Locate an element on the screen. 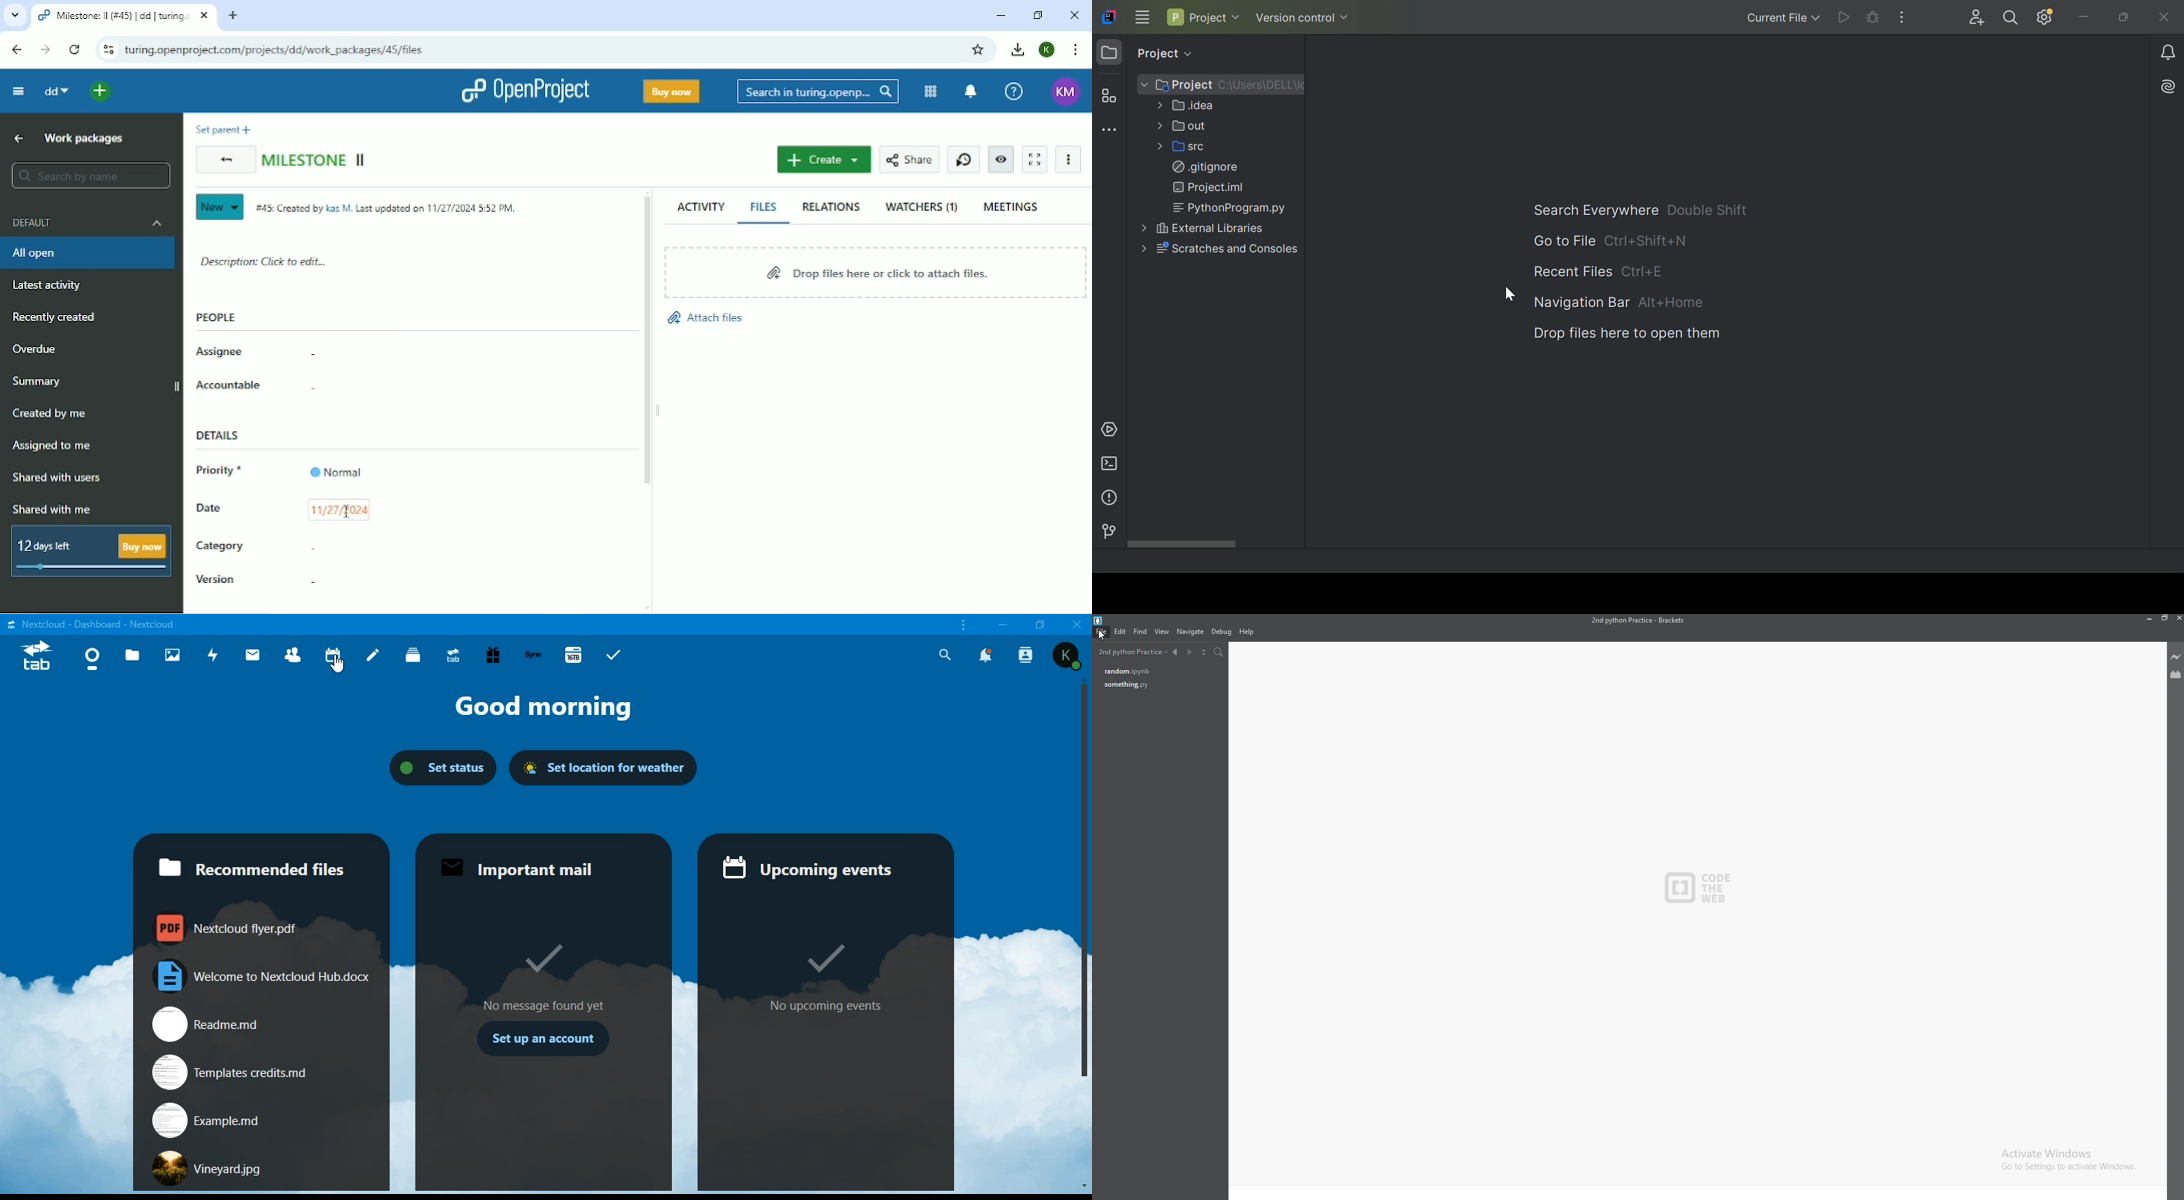  examples.md is located at coordinates (208, 1120).